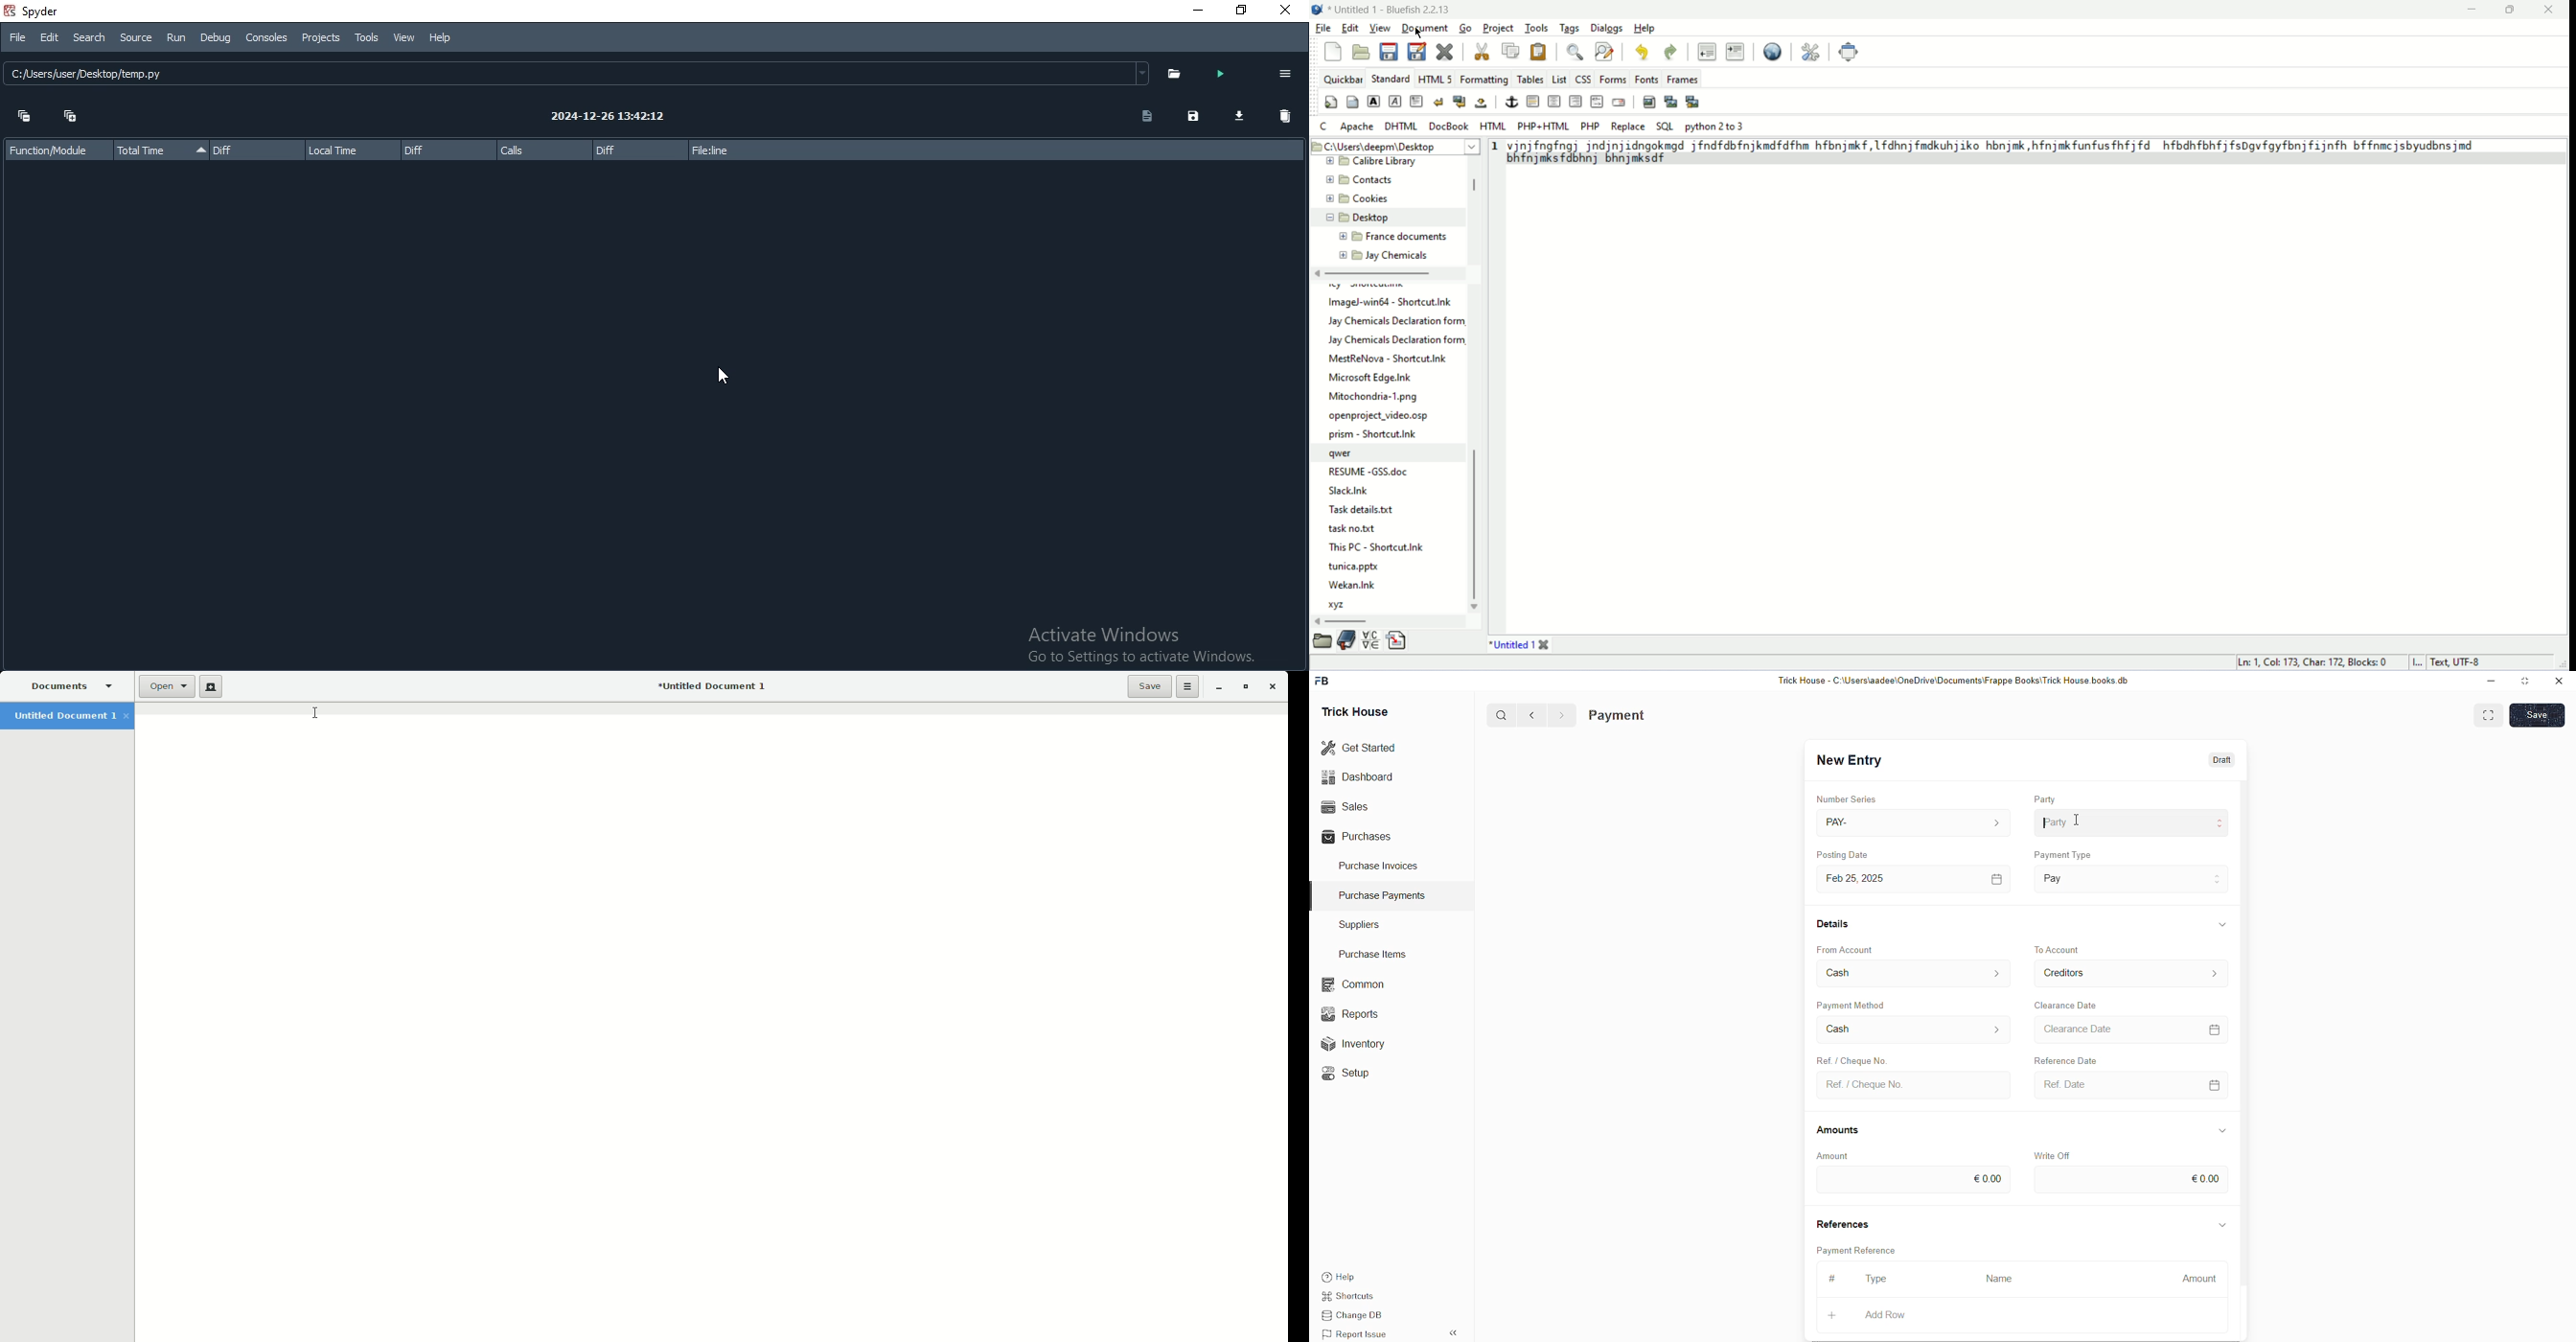  What do you see at coordinates (1350, 1073) in the screenshot?
I see `«© Setup` at bounding box center [1350, 1073].